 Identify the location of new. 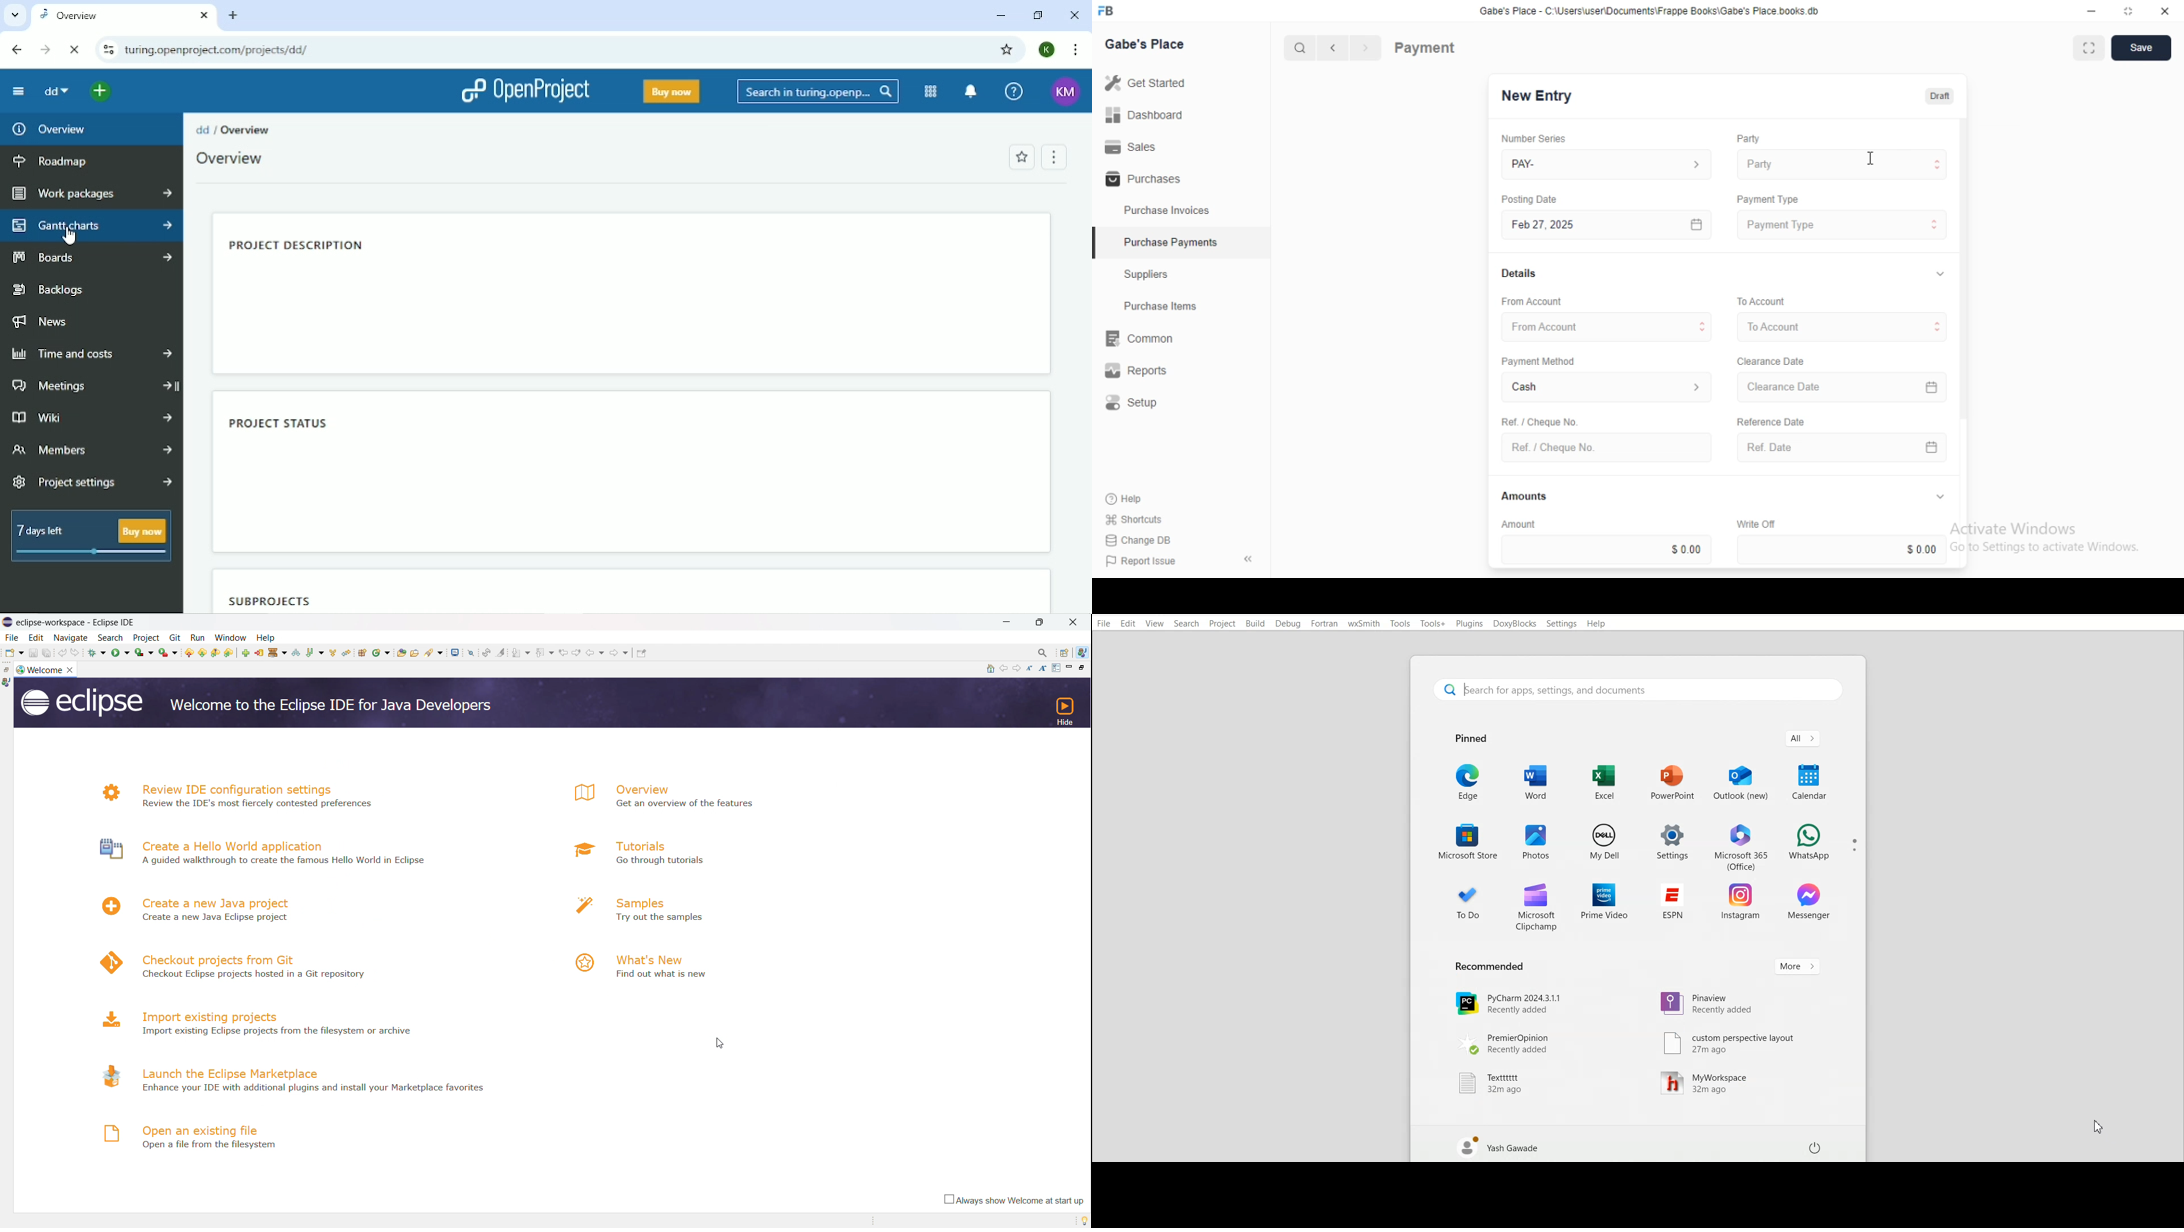
(14, 653).